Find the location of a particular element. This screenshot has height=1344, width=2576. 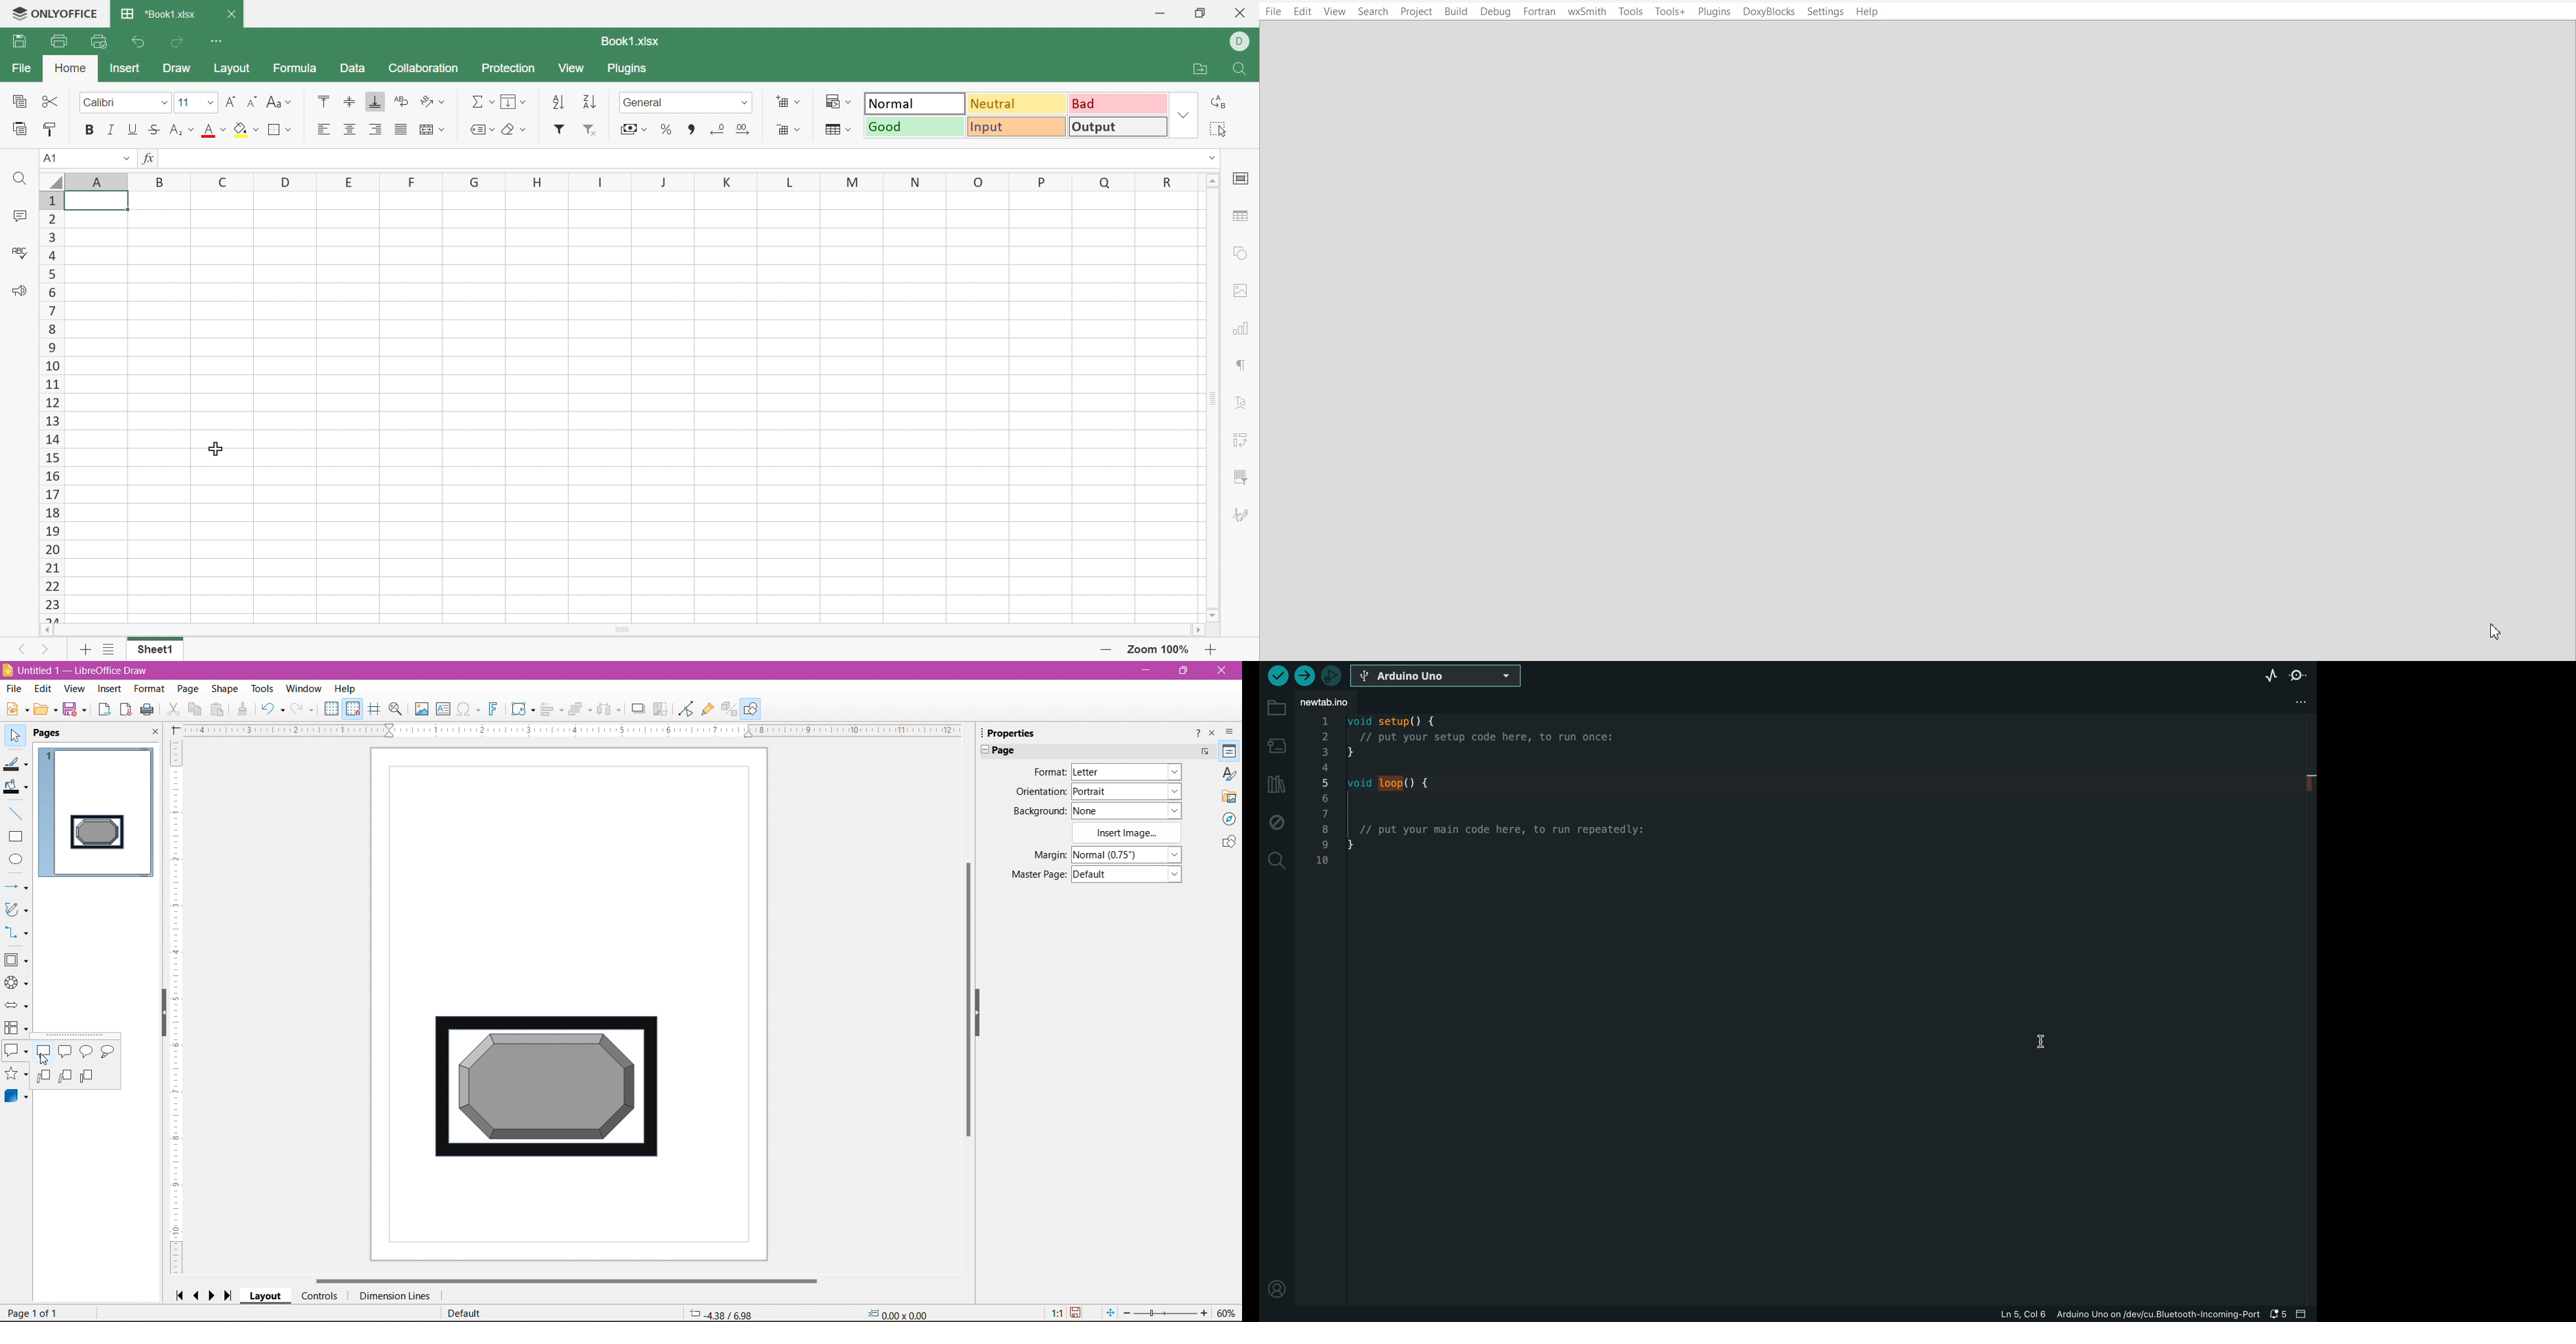

Drop Down is located at coordinates (525, 102).